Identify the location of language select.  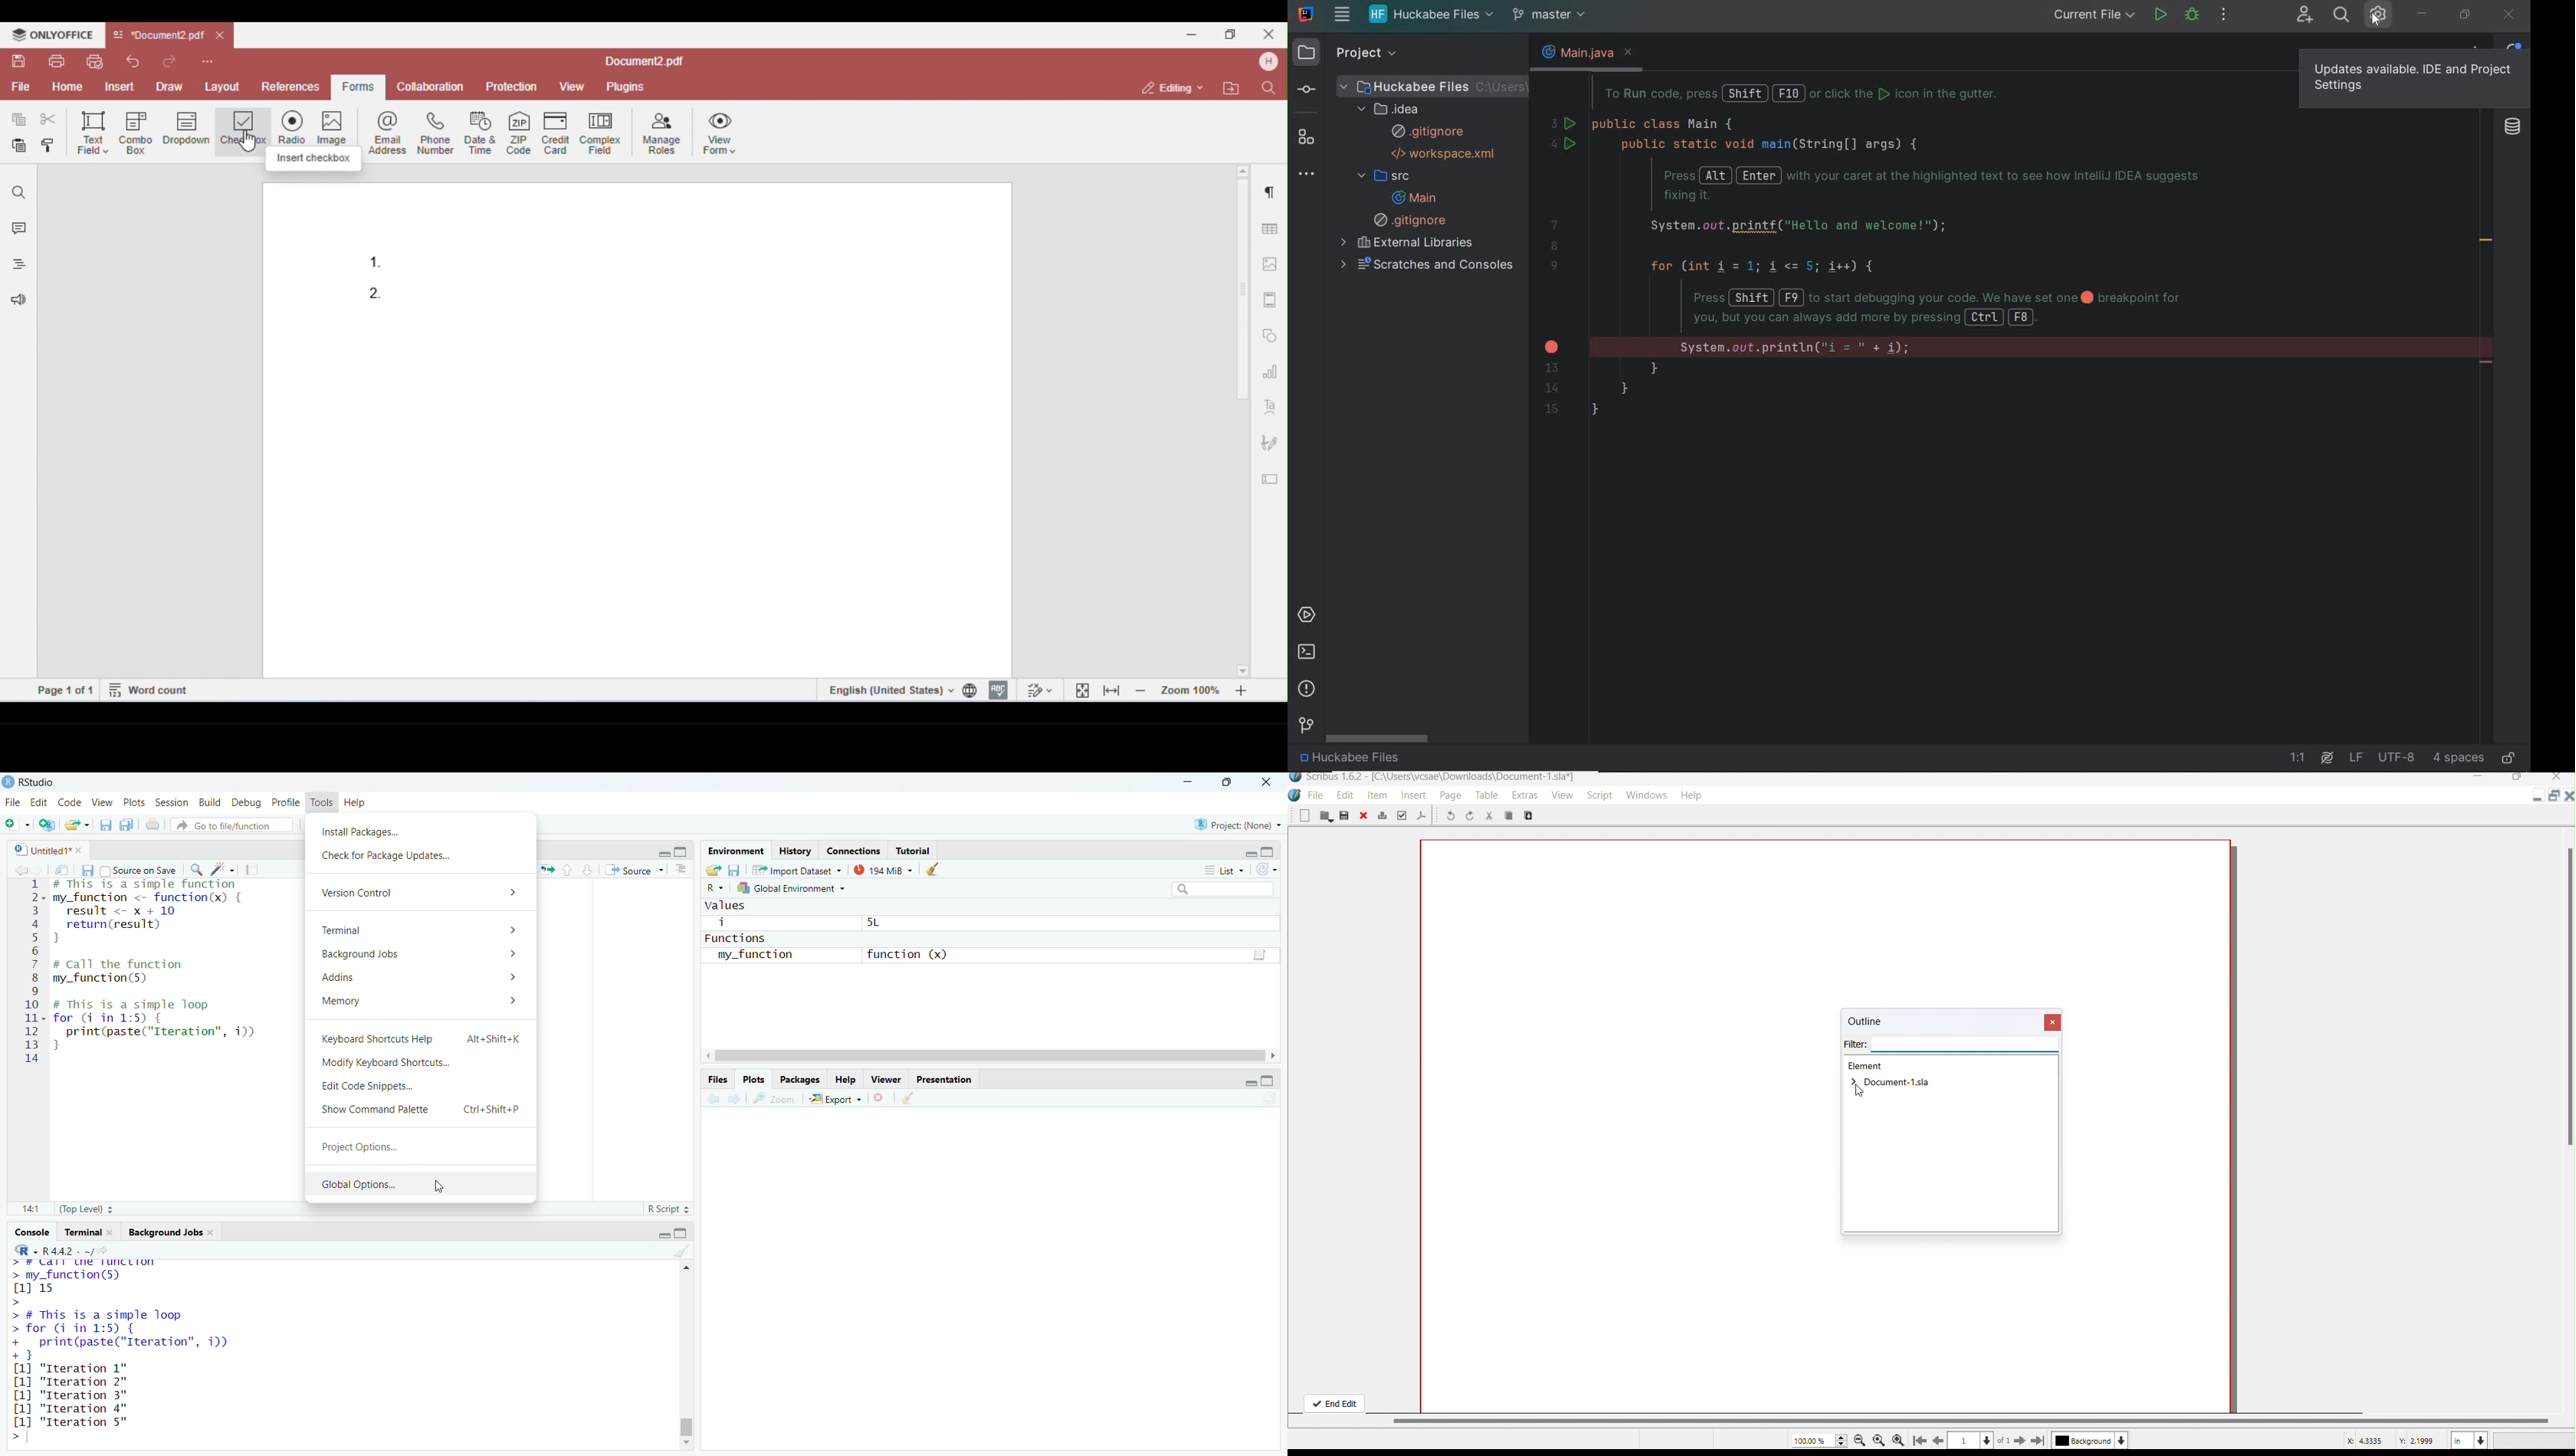
(715, 889).